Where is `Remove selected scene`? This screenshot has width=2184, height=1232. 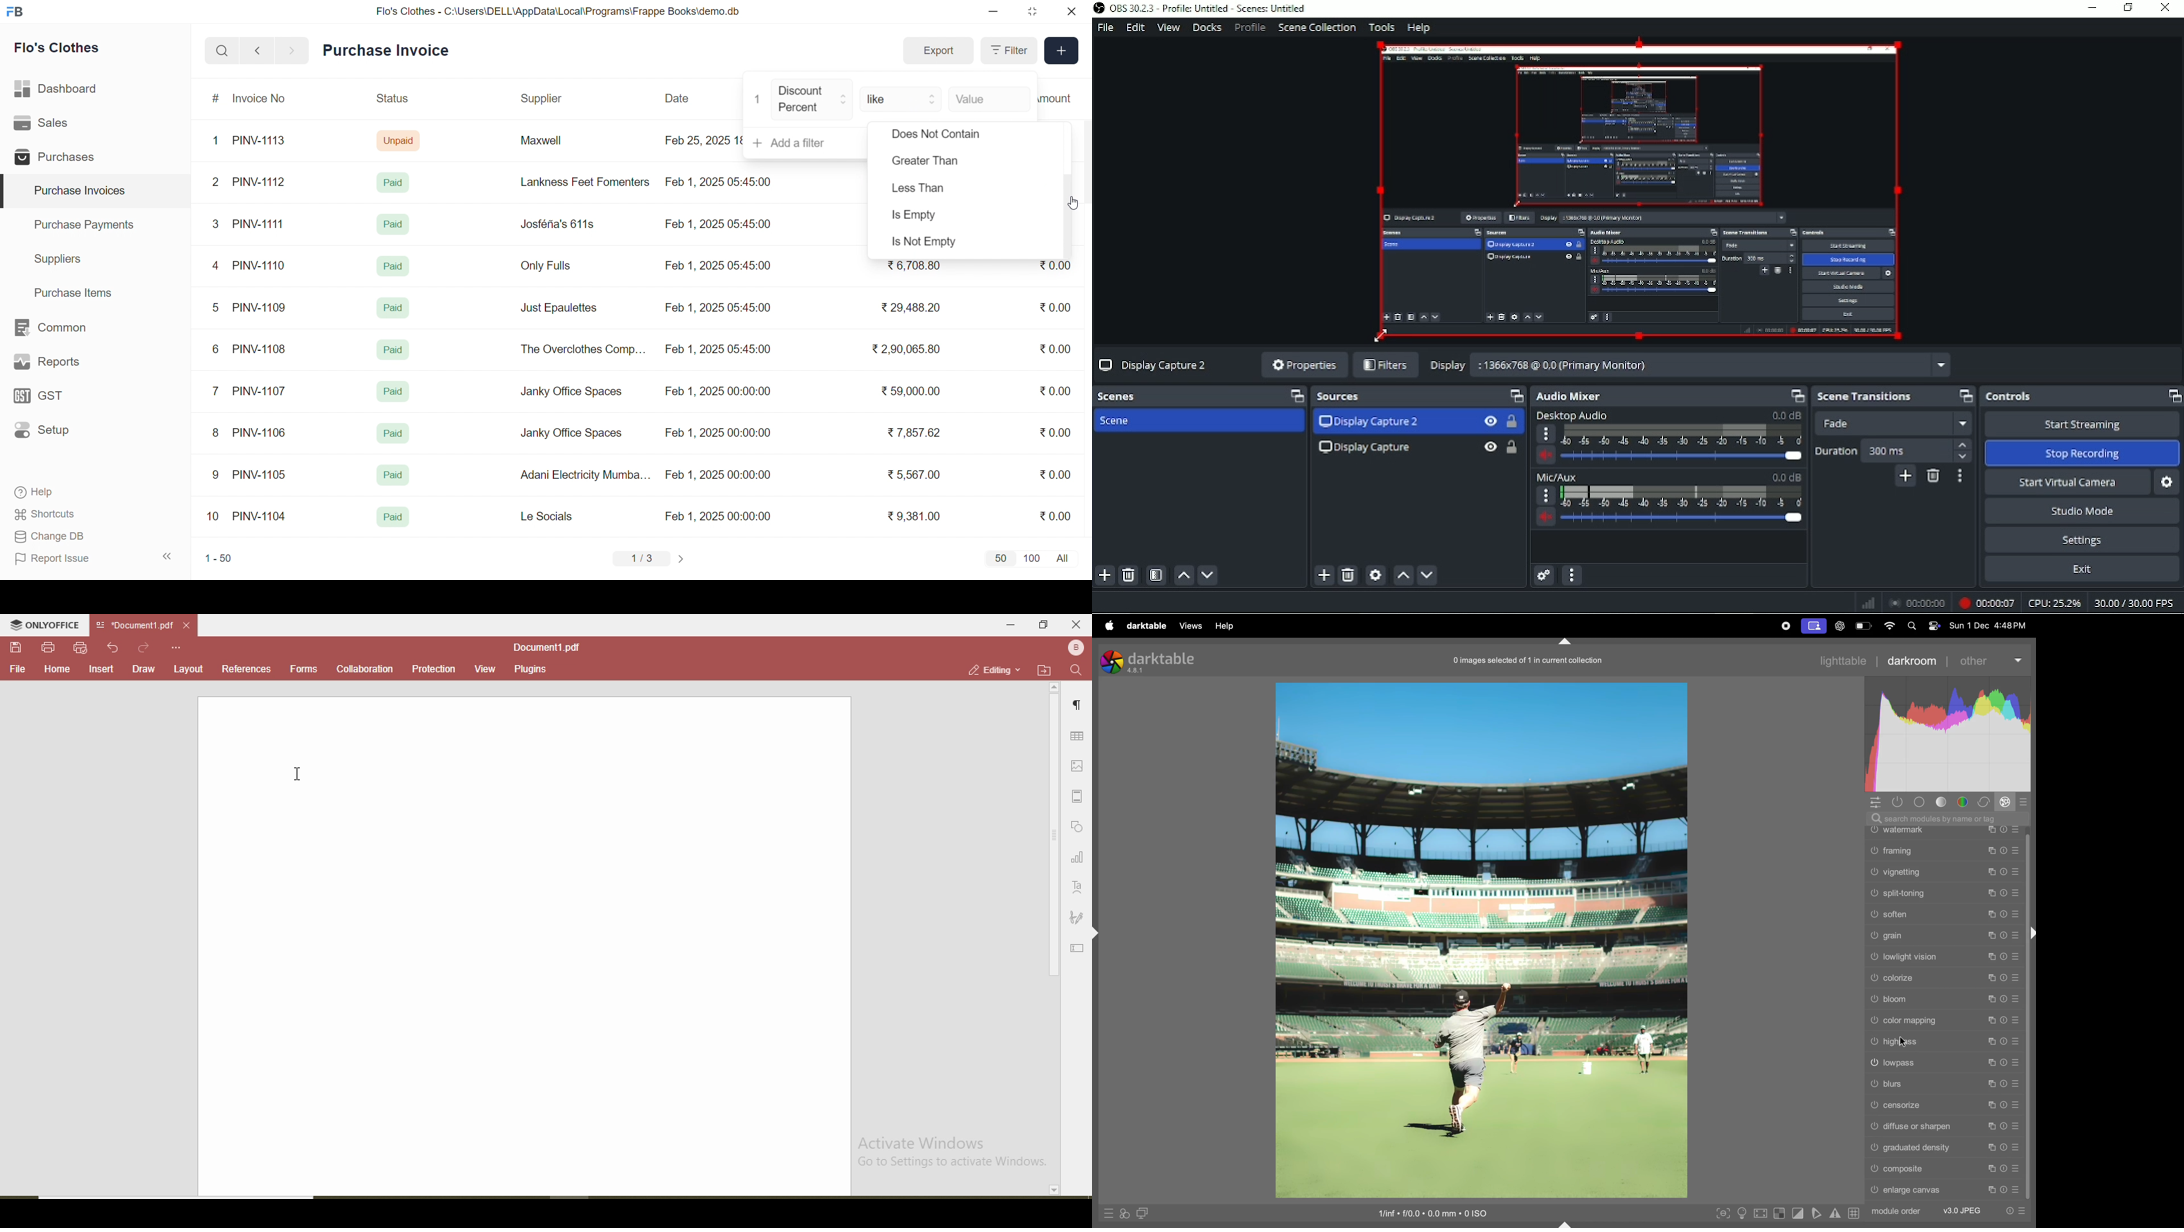 Remove selected scene is located at coordinates (1129, 576).